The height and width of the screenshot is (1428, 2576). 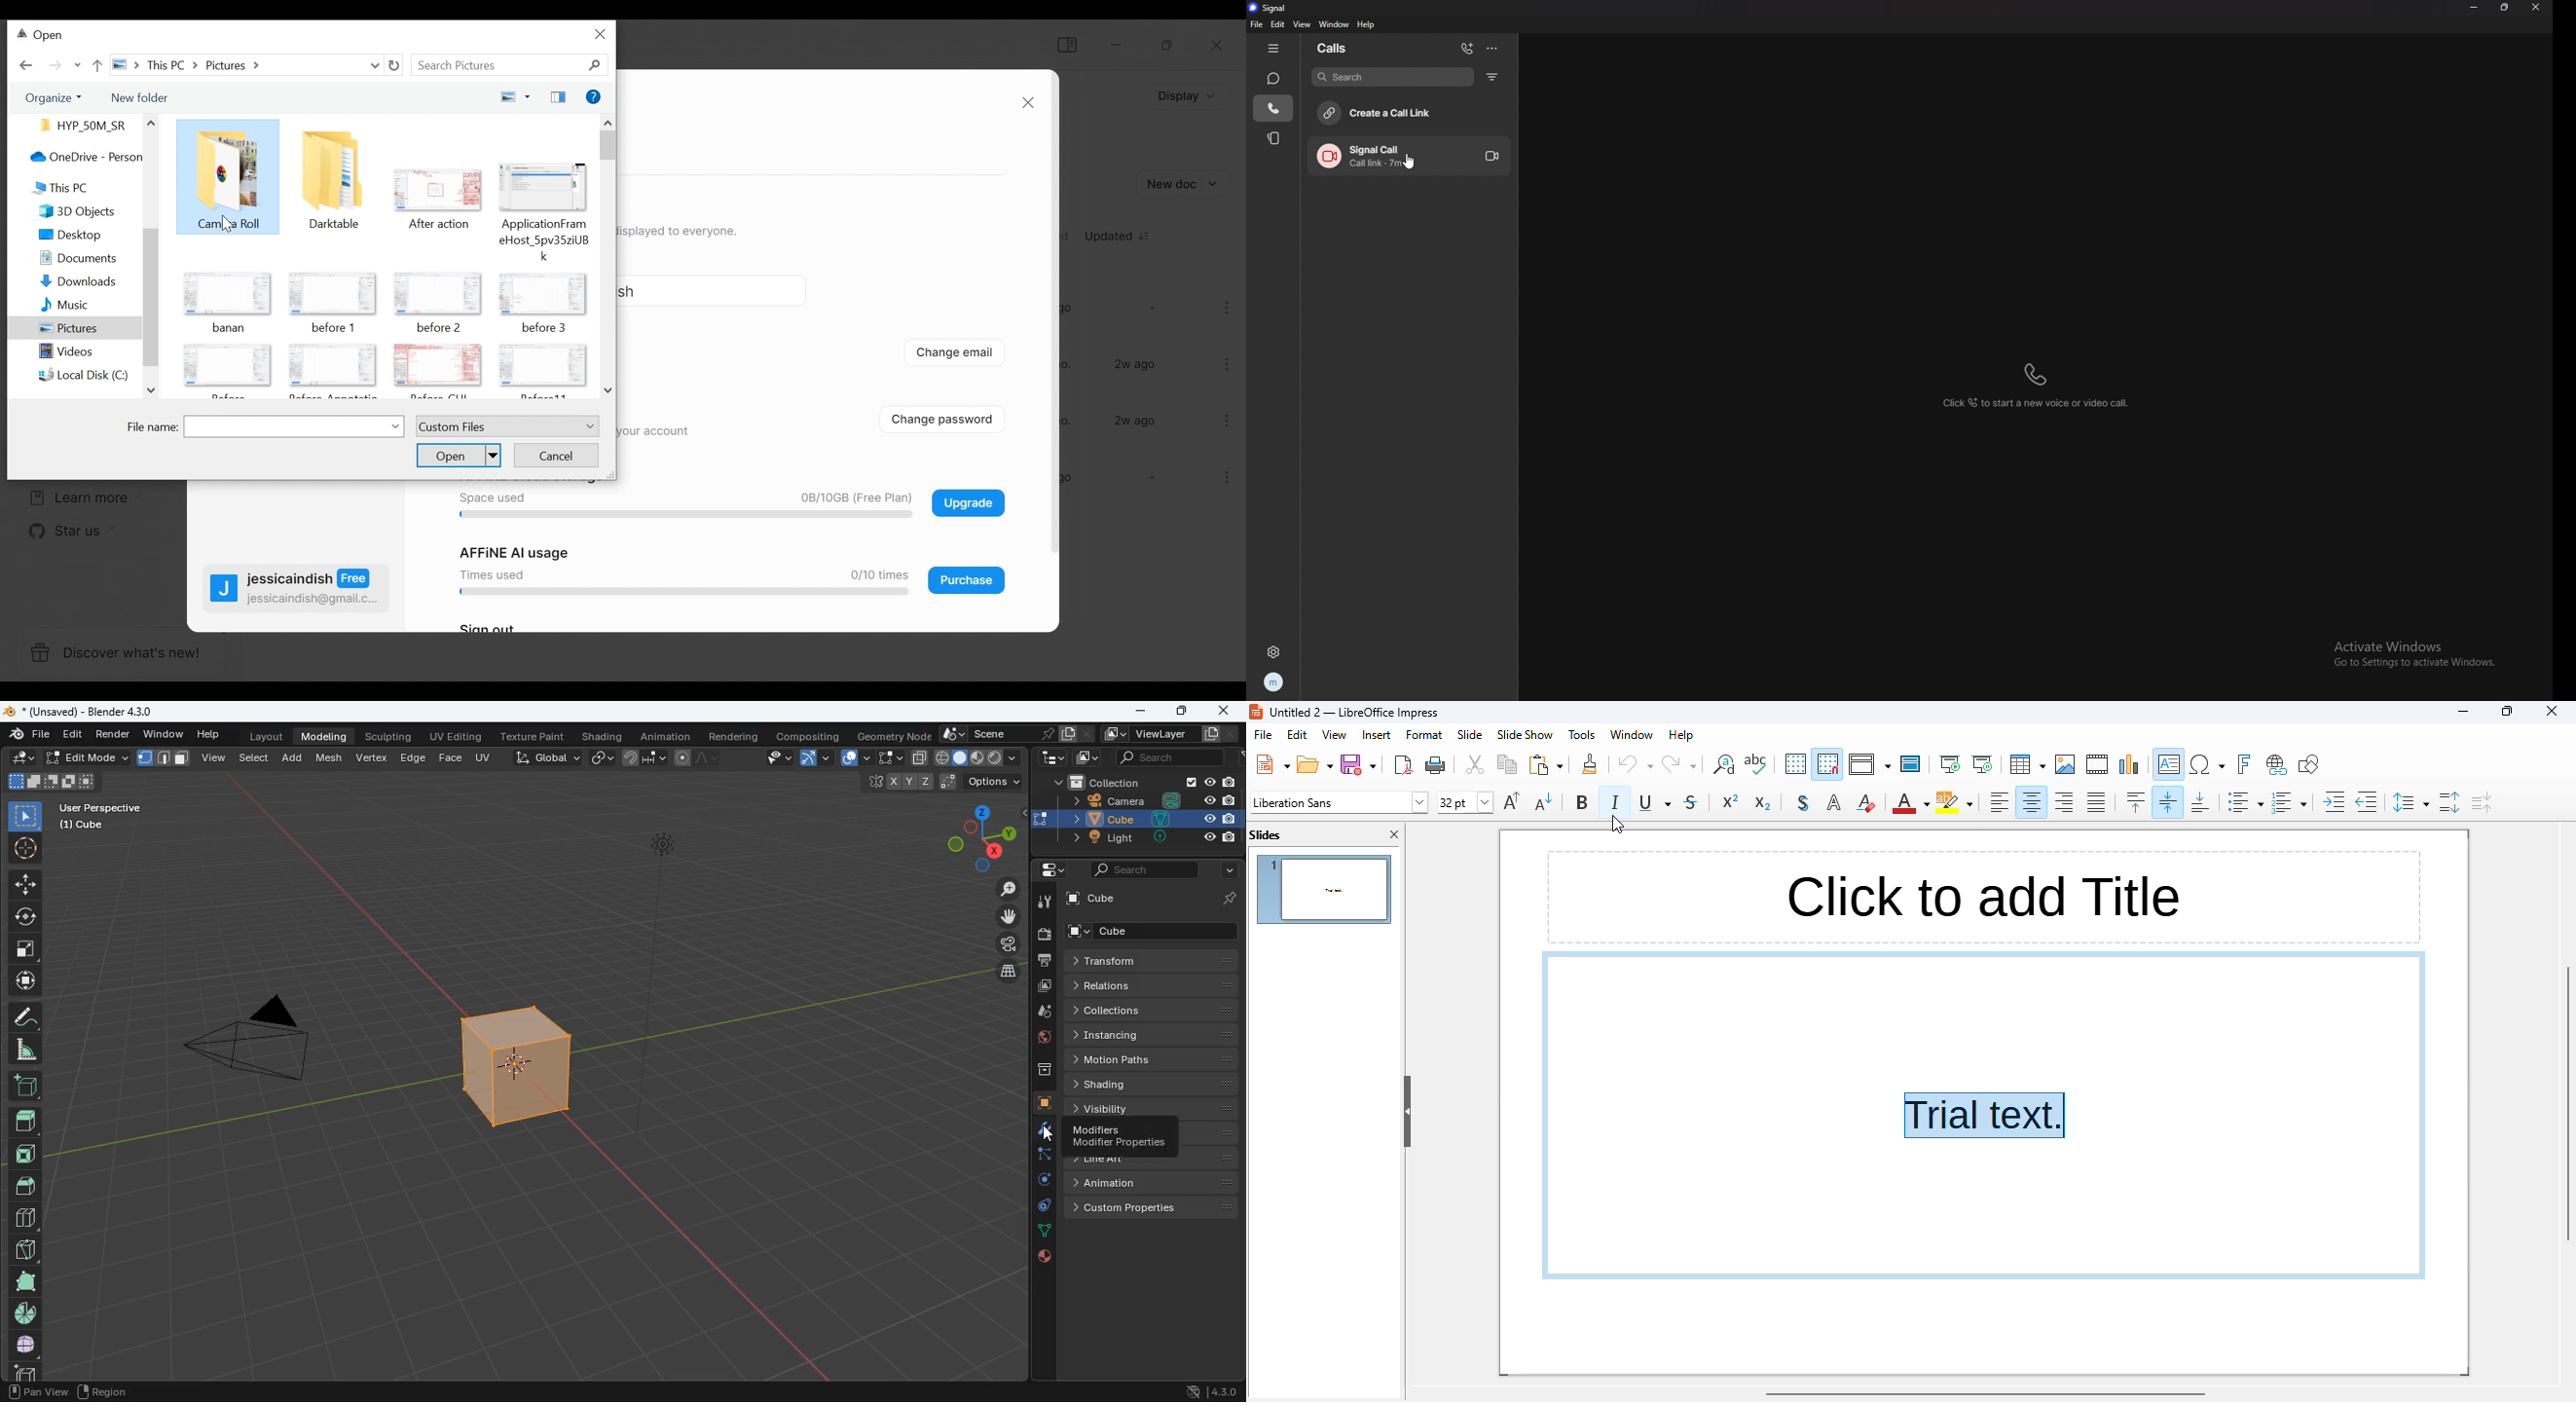 What do you see at coordinates (1407, 112) in the screenshot?
I see `create a call link` at bounding box center [1407, 112].